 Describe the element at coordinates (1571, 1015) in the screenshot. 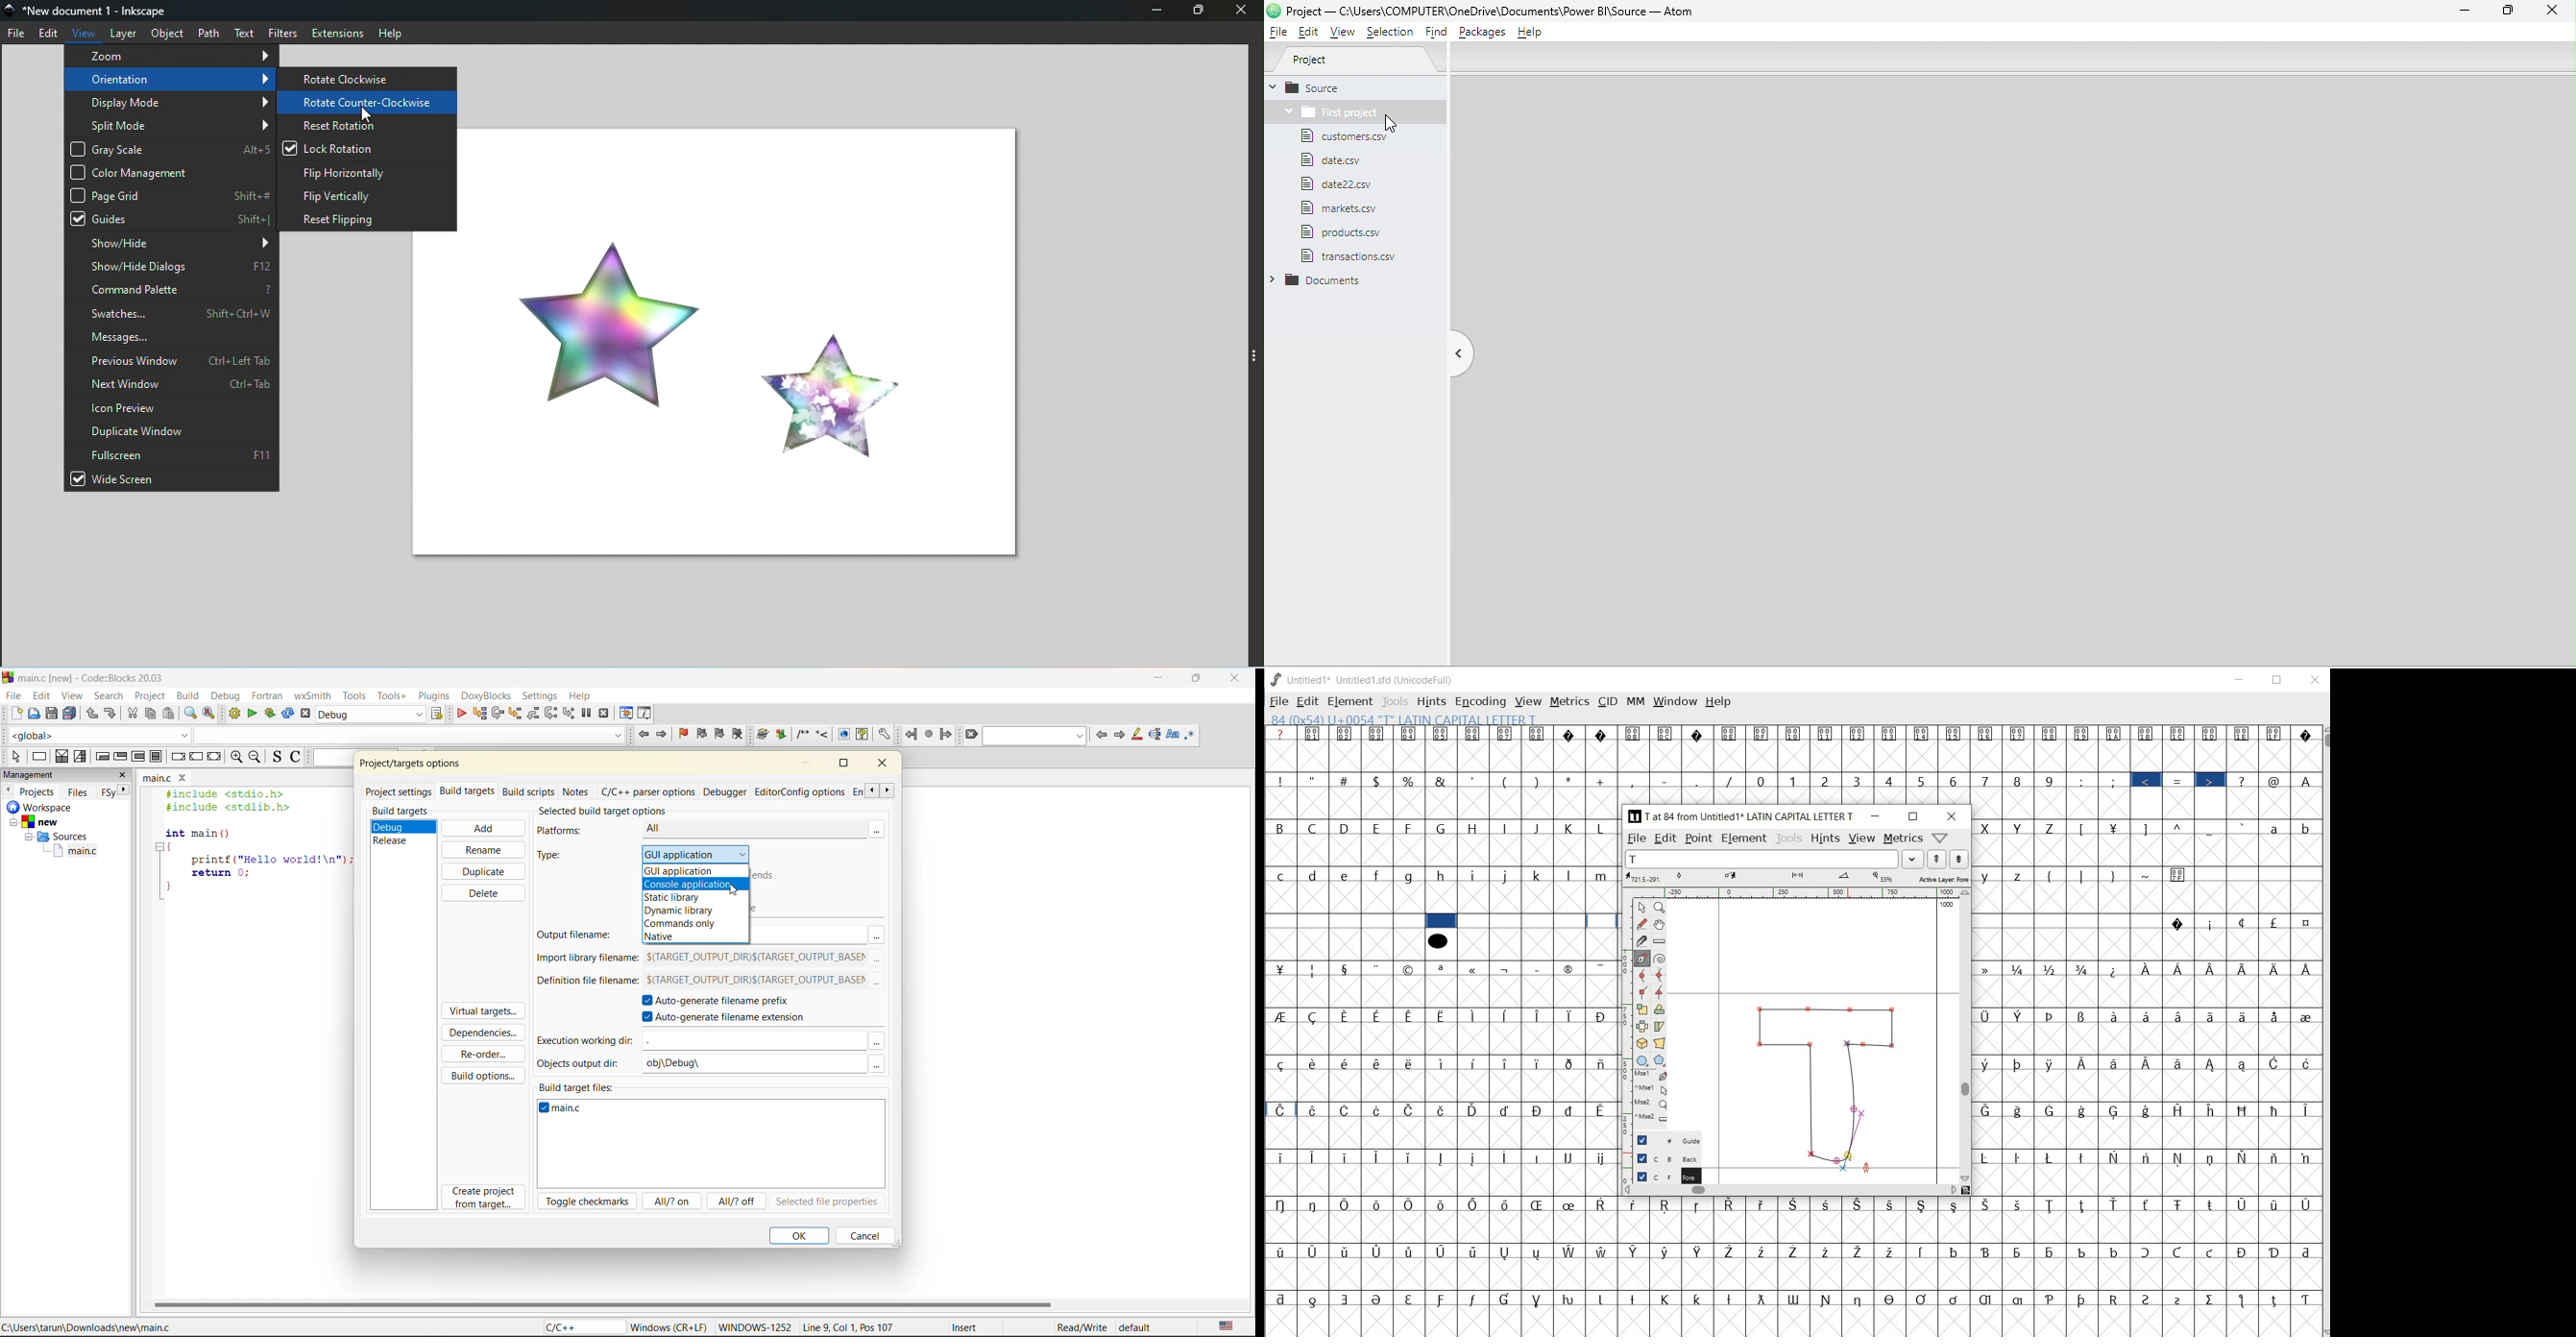

I see `Symbol` at that location.